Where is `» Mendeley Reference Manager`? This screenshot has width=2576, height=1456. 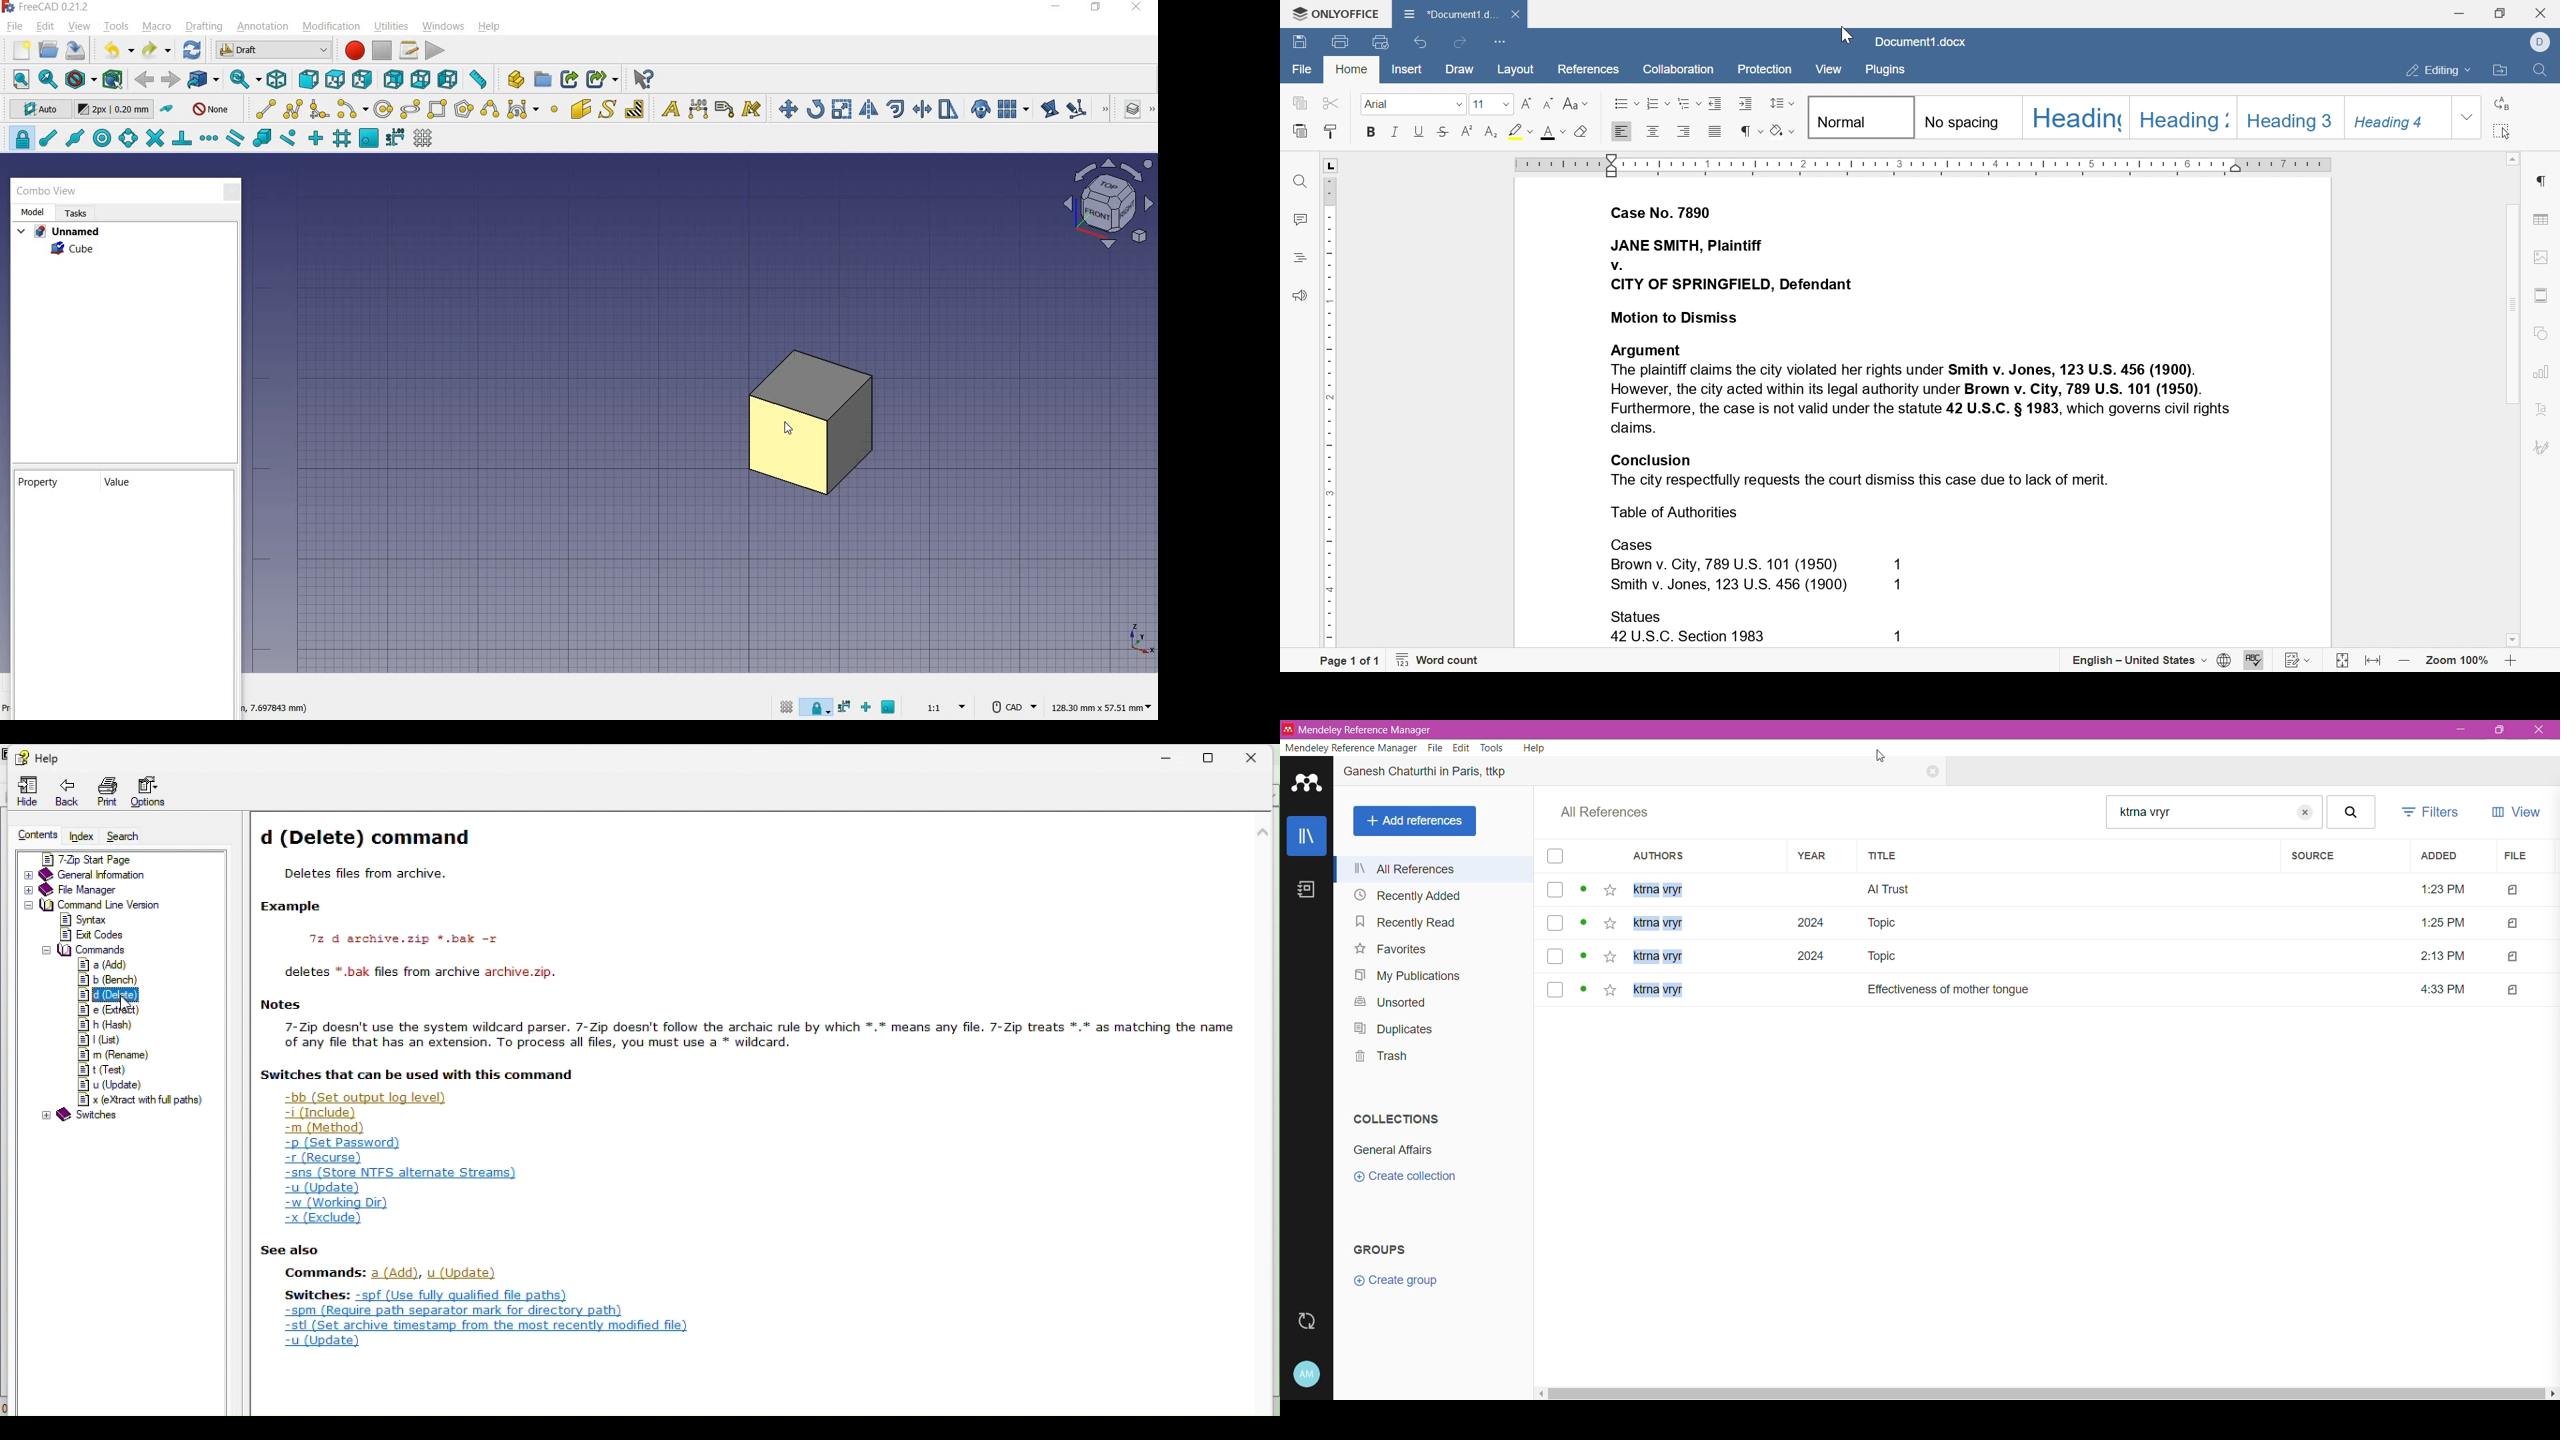
» Mendeley Reference Manager is located at coordinates (1364, 729).